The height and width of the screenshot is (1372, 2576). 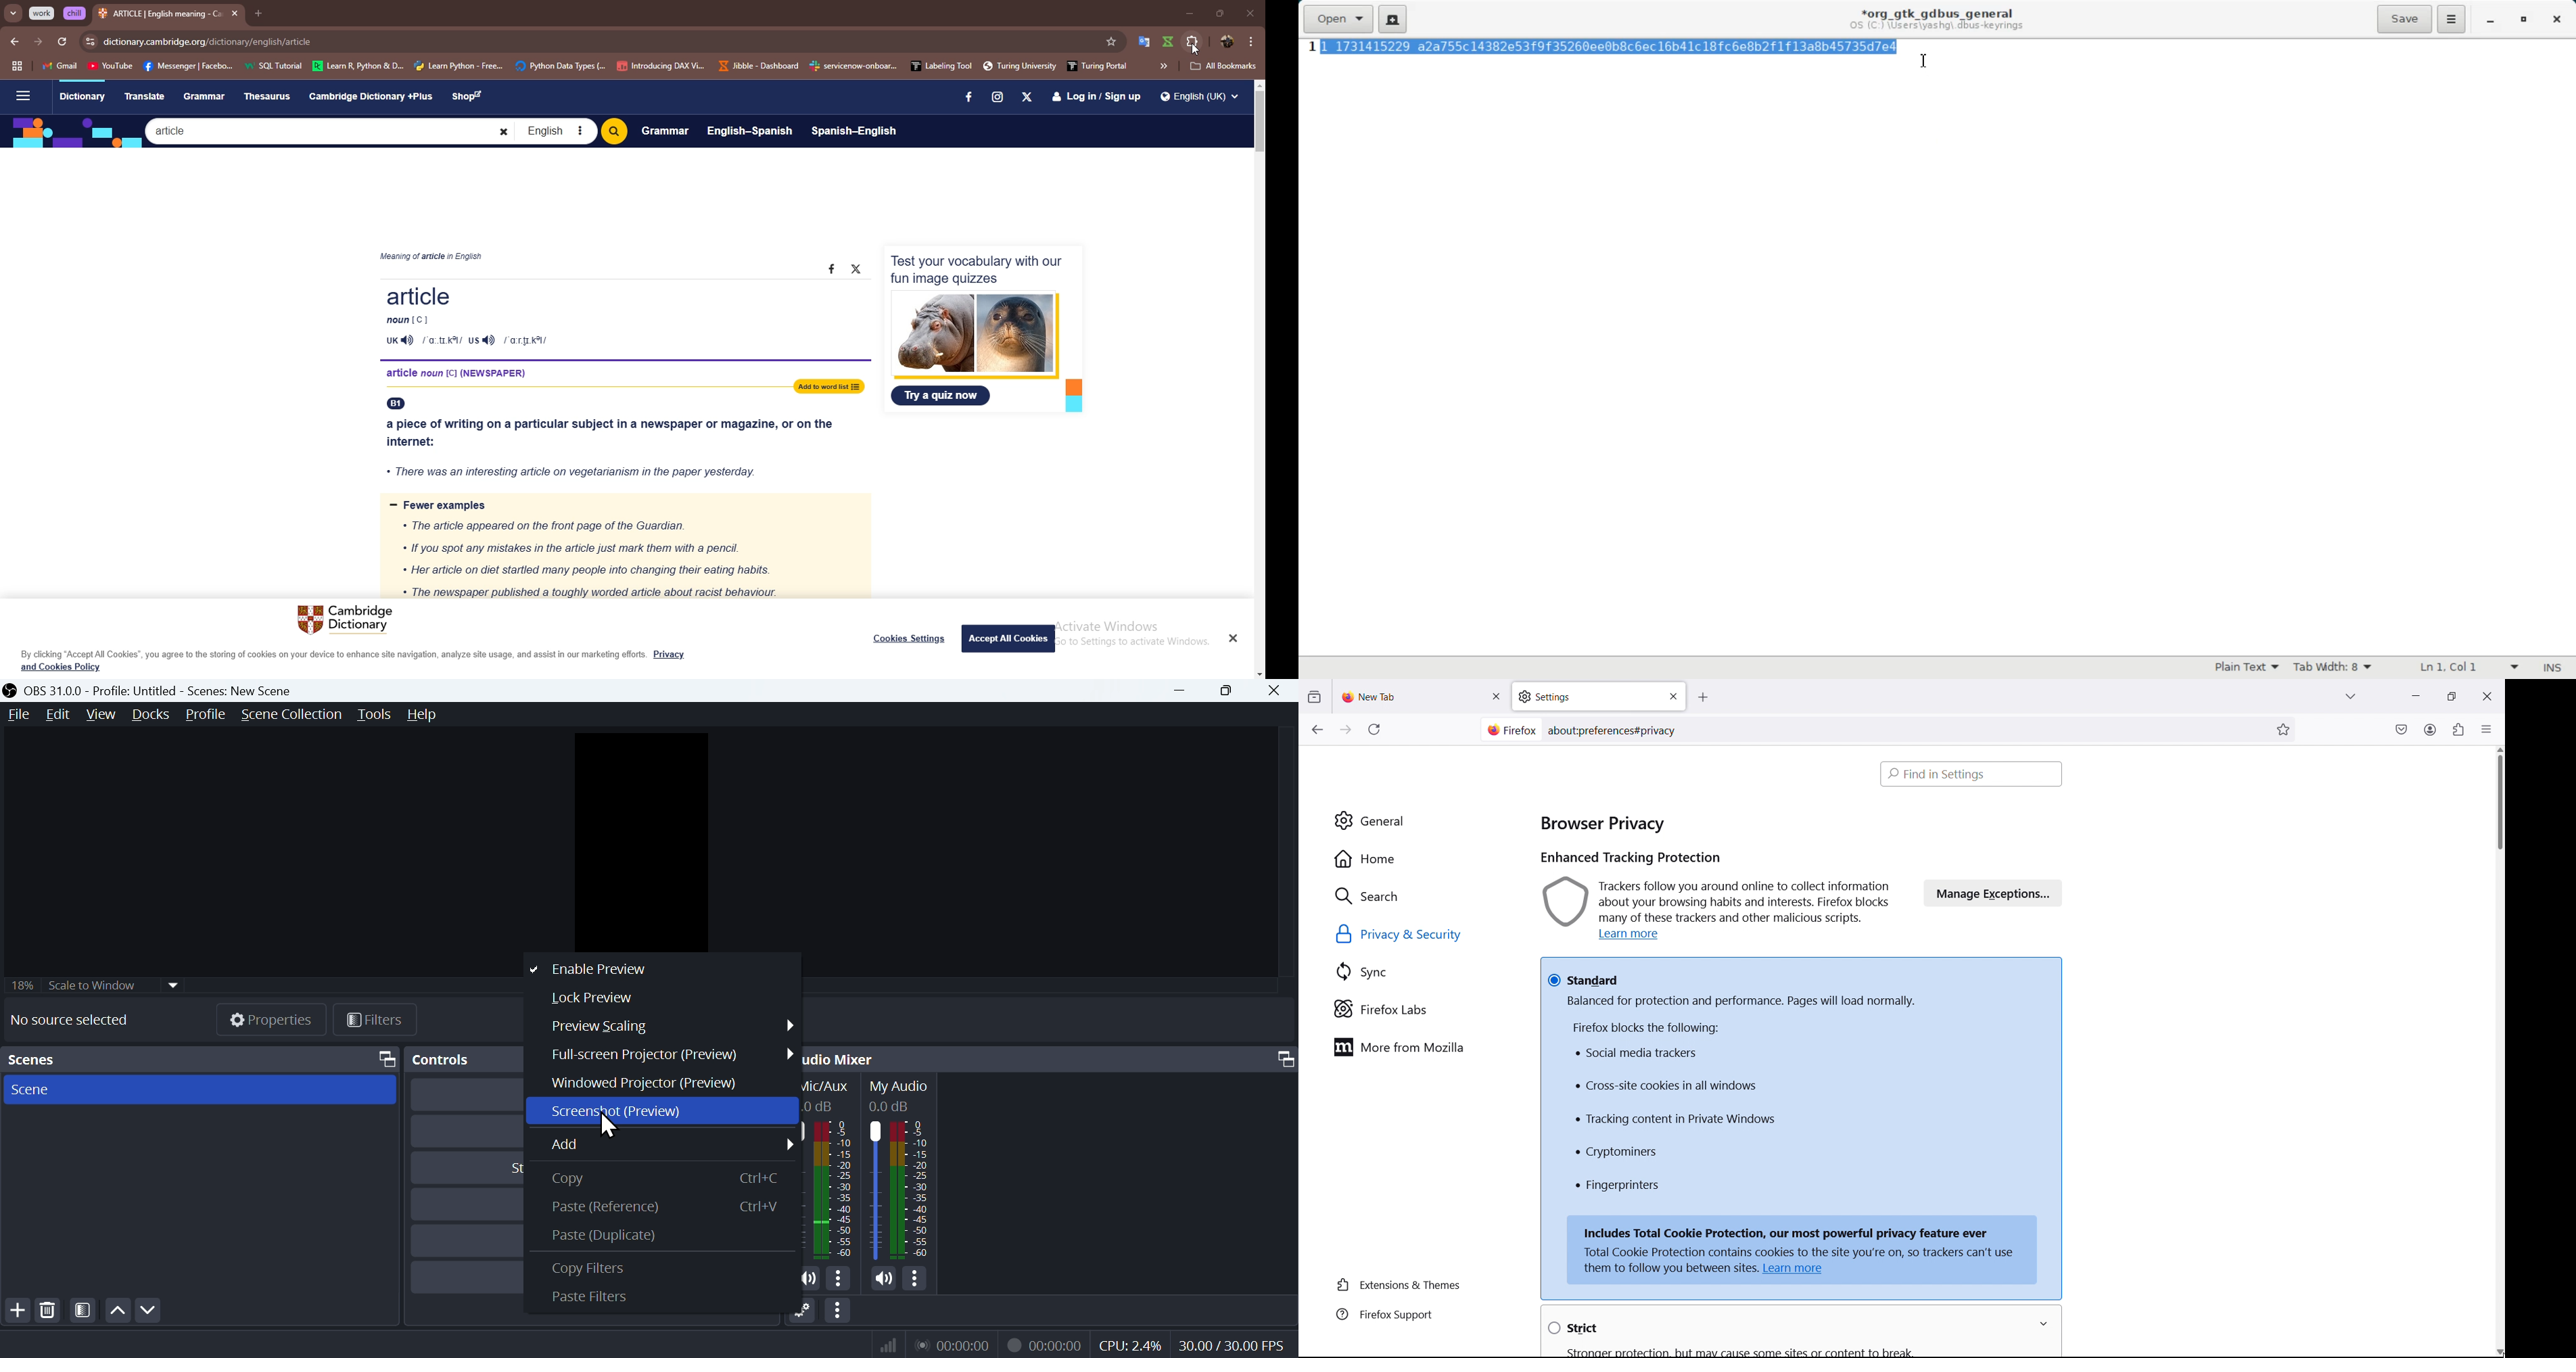 I want to click on cursor, so click(x=1196, y=49).